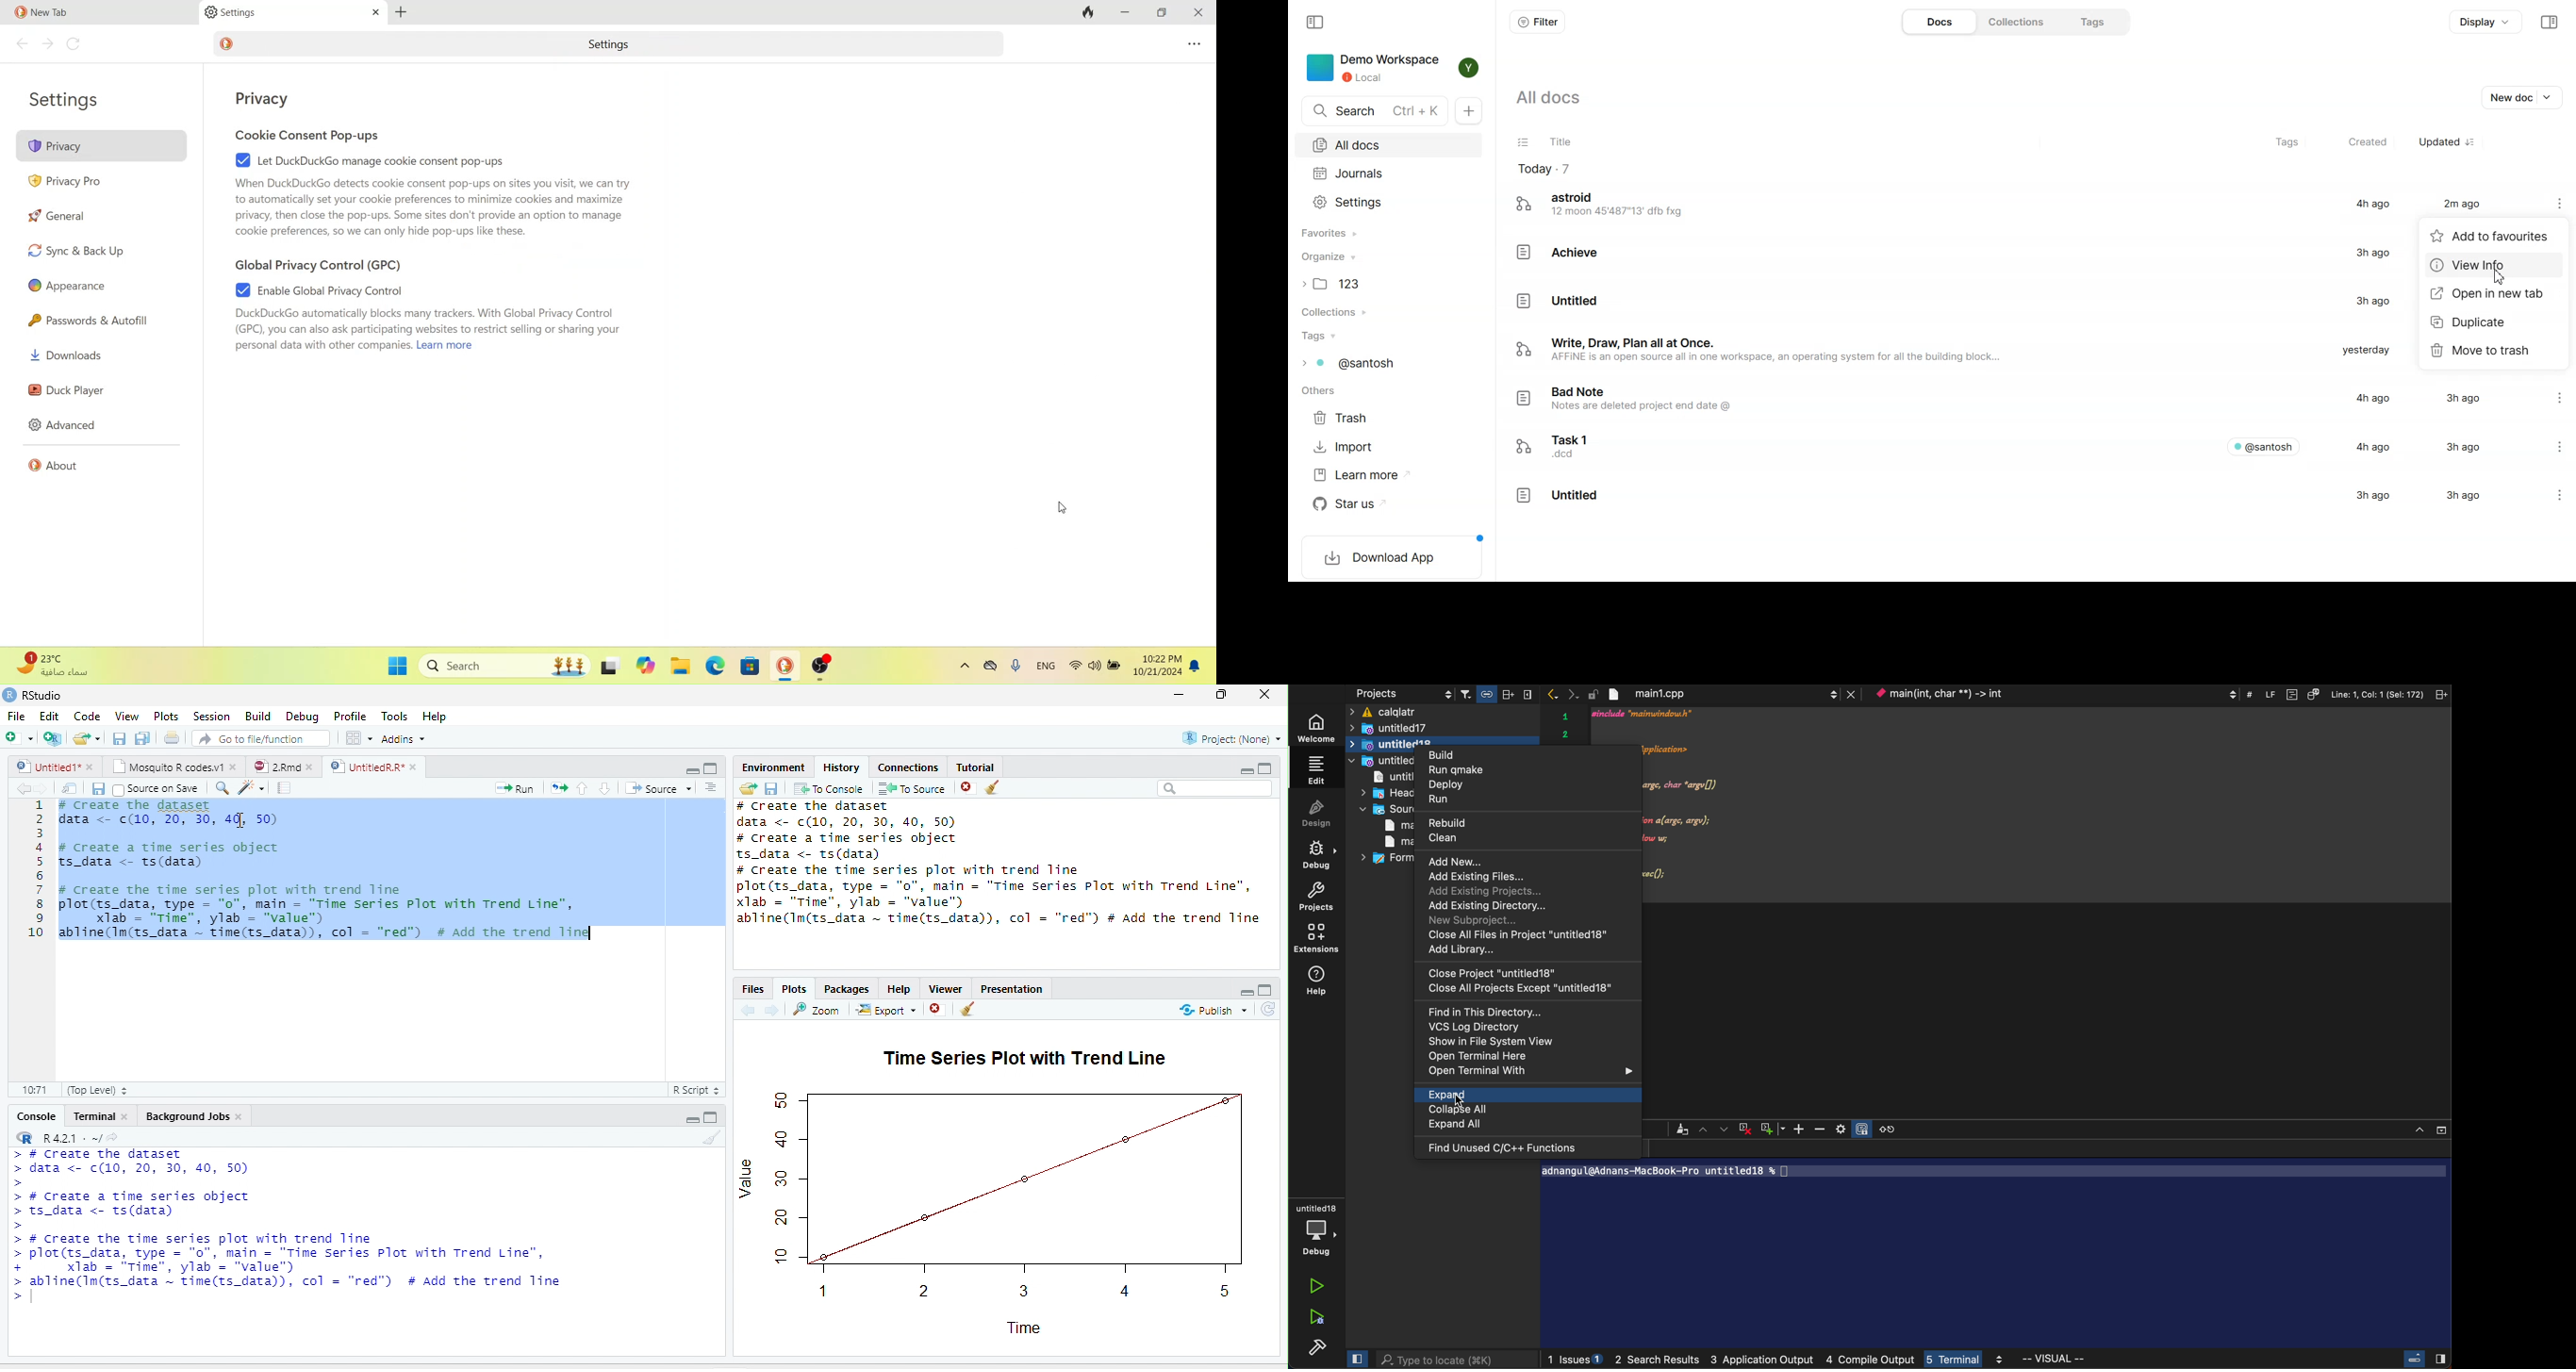 The height and width of the screenshot is (1372, 2576). I want to click on search, so click(1454, 1358).